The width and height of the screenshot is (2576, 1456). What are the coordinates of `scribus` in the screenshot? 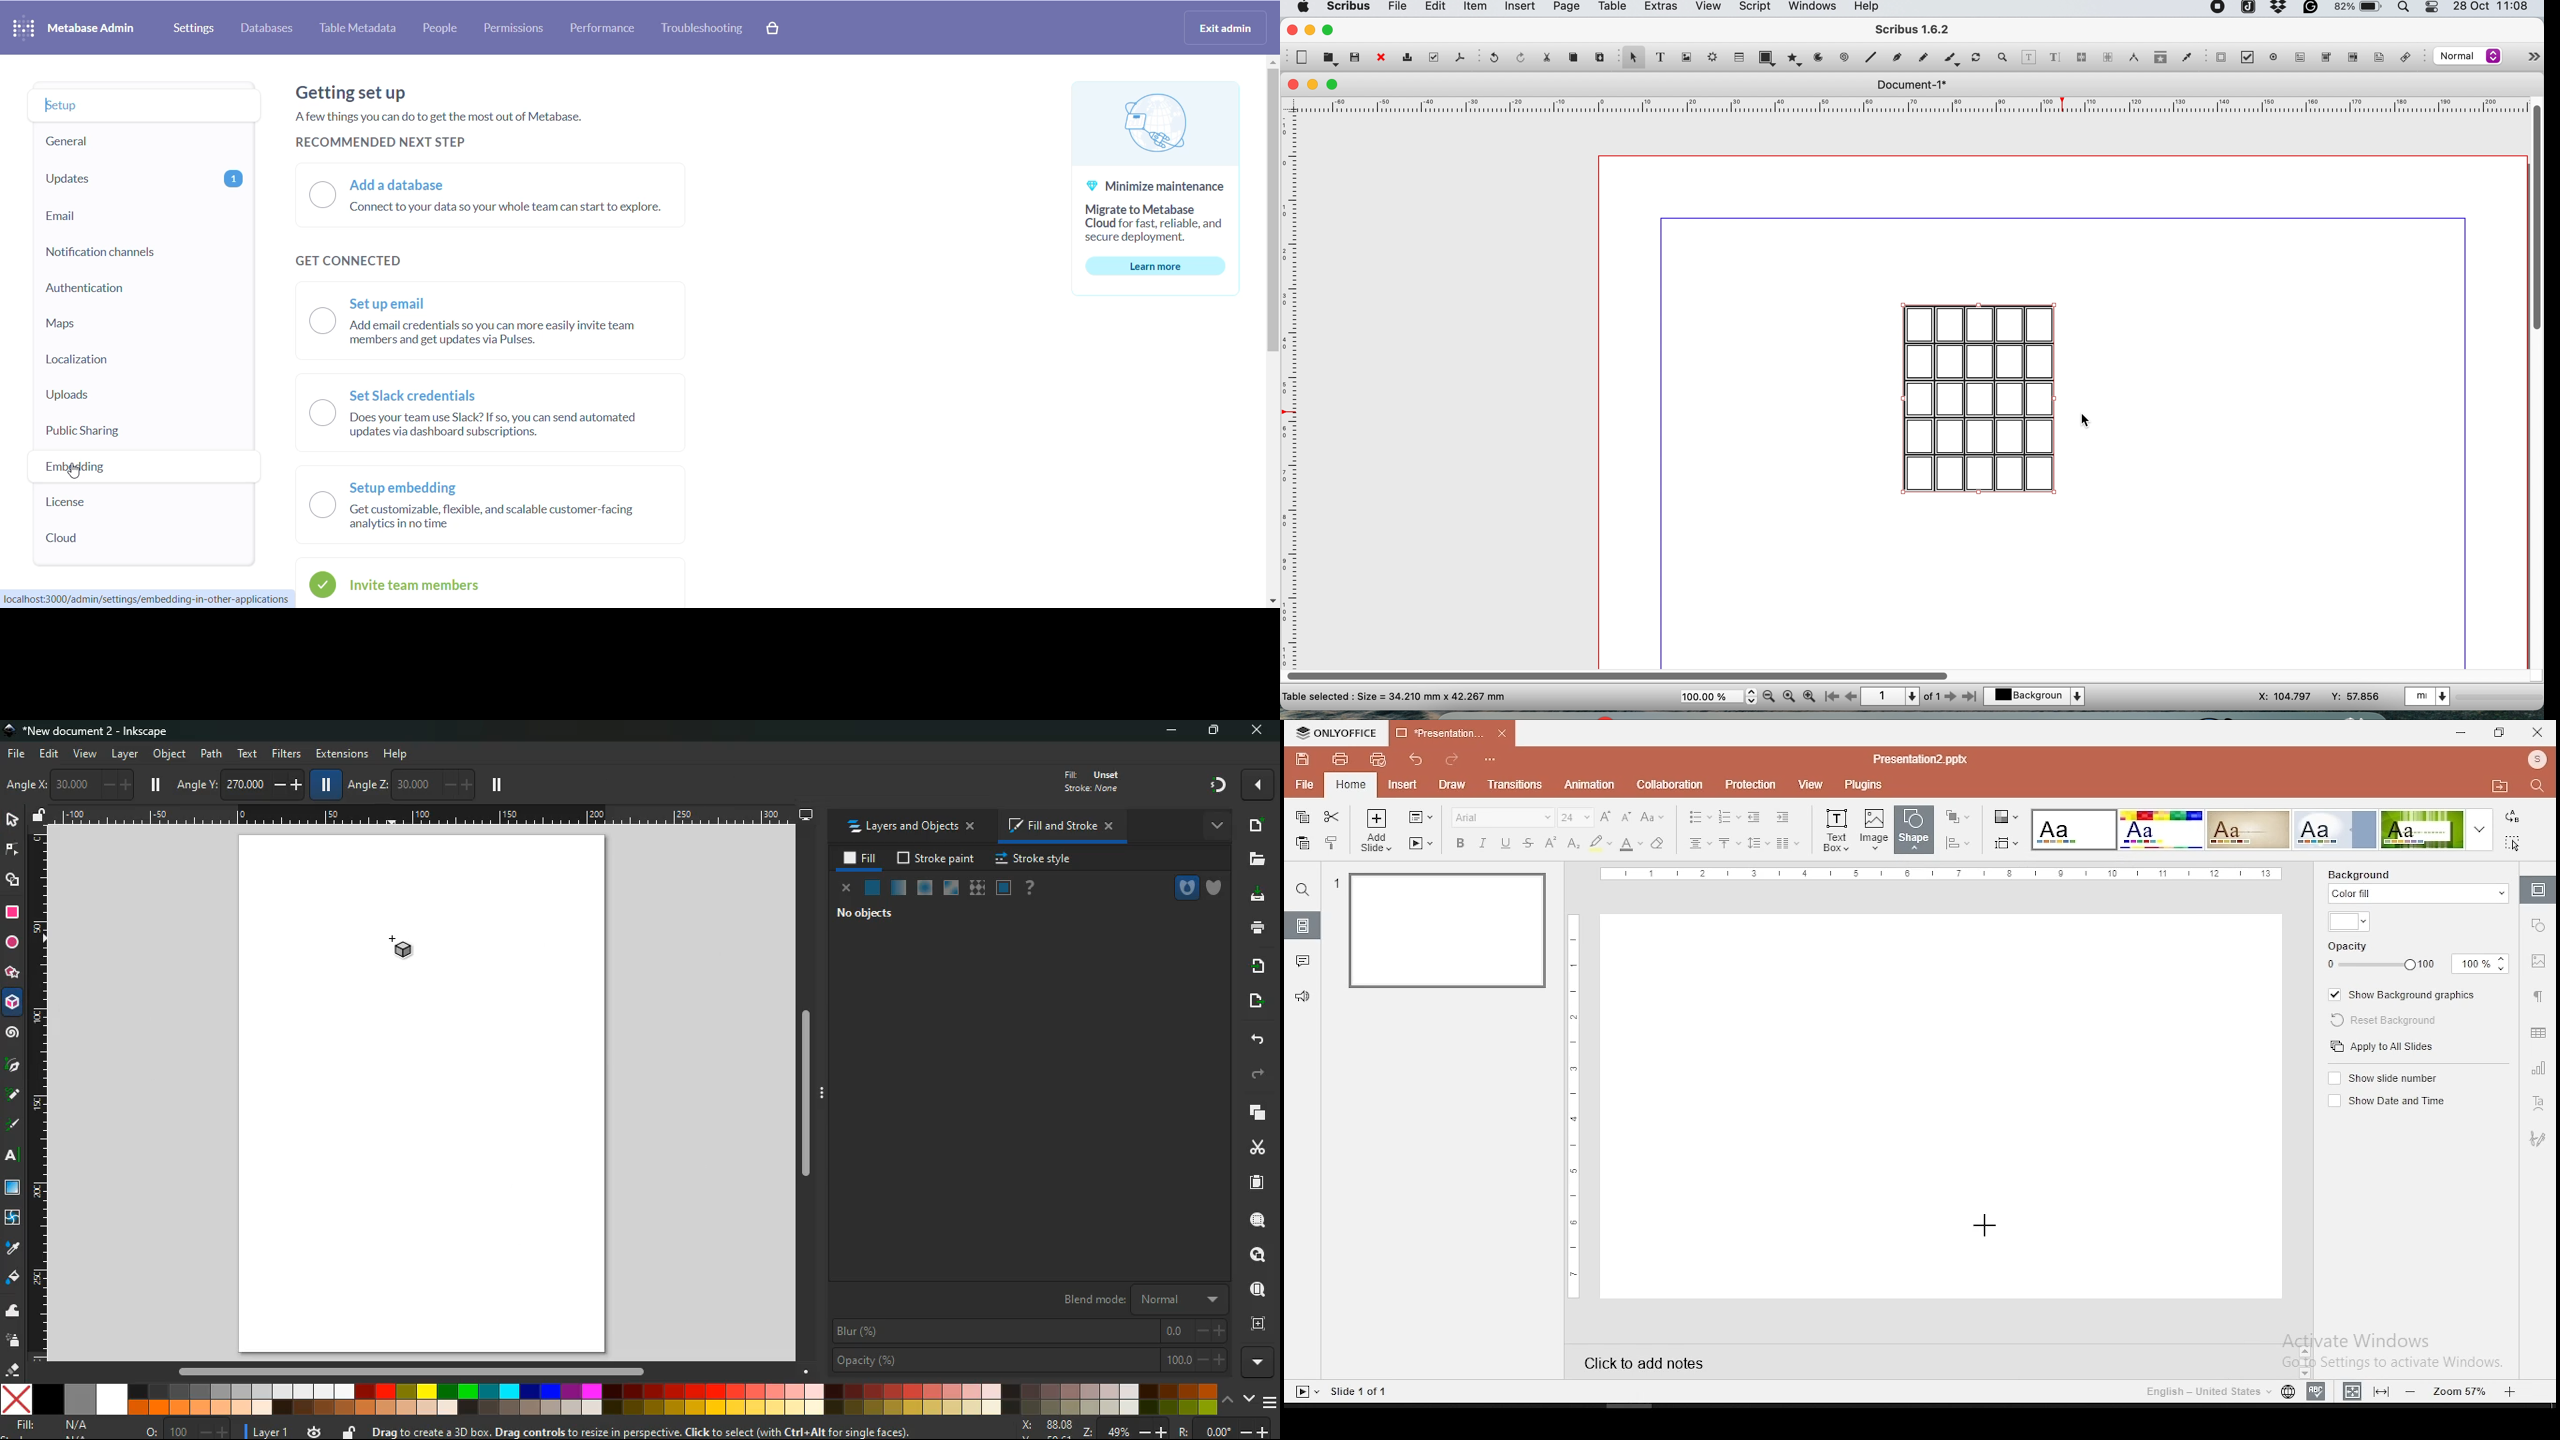 It's located at (1347, 8).